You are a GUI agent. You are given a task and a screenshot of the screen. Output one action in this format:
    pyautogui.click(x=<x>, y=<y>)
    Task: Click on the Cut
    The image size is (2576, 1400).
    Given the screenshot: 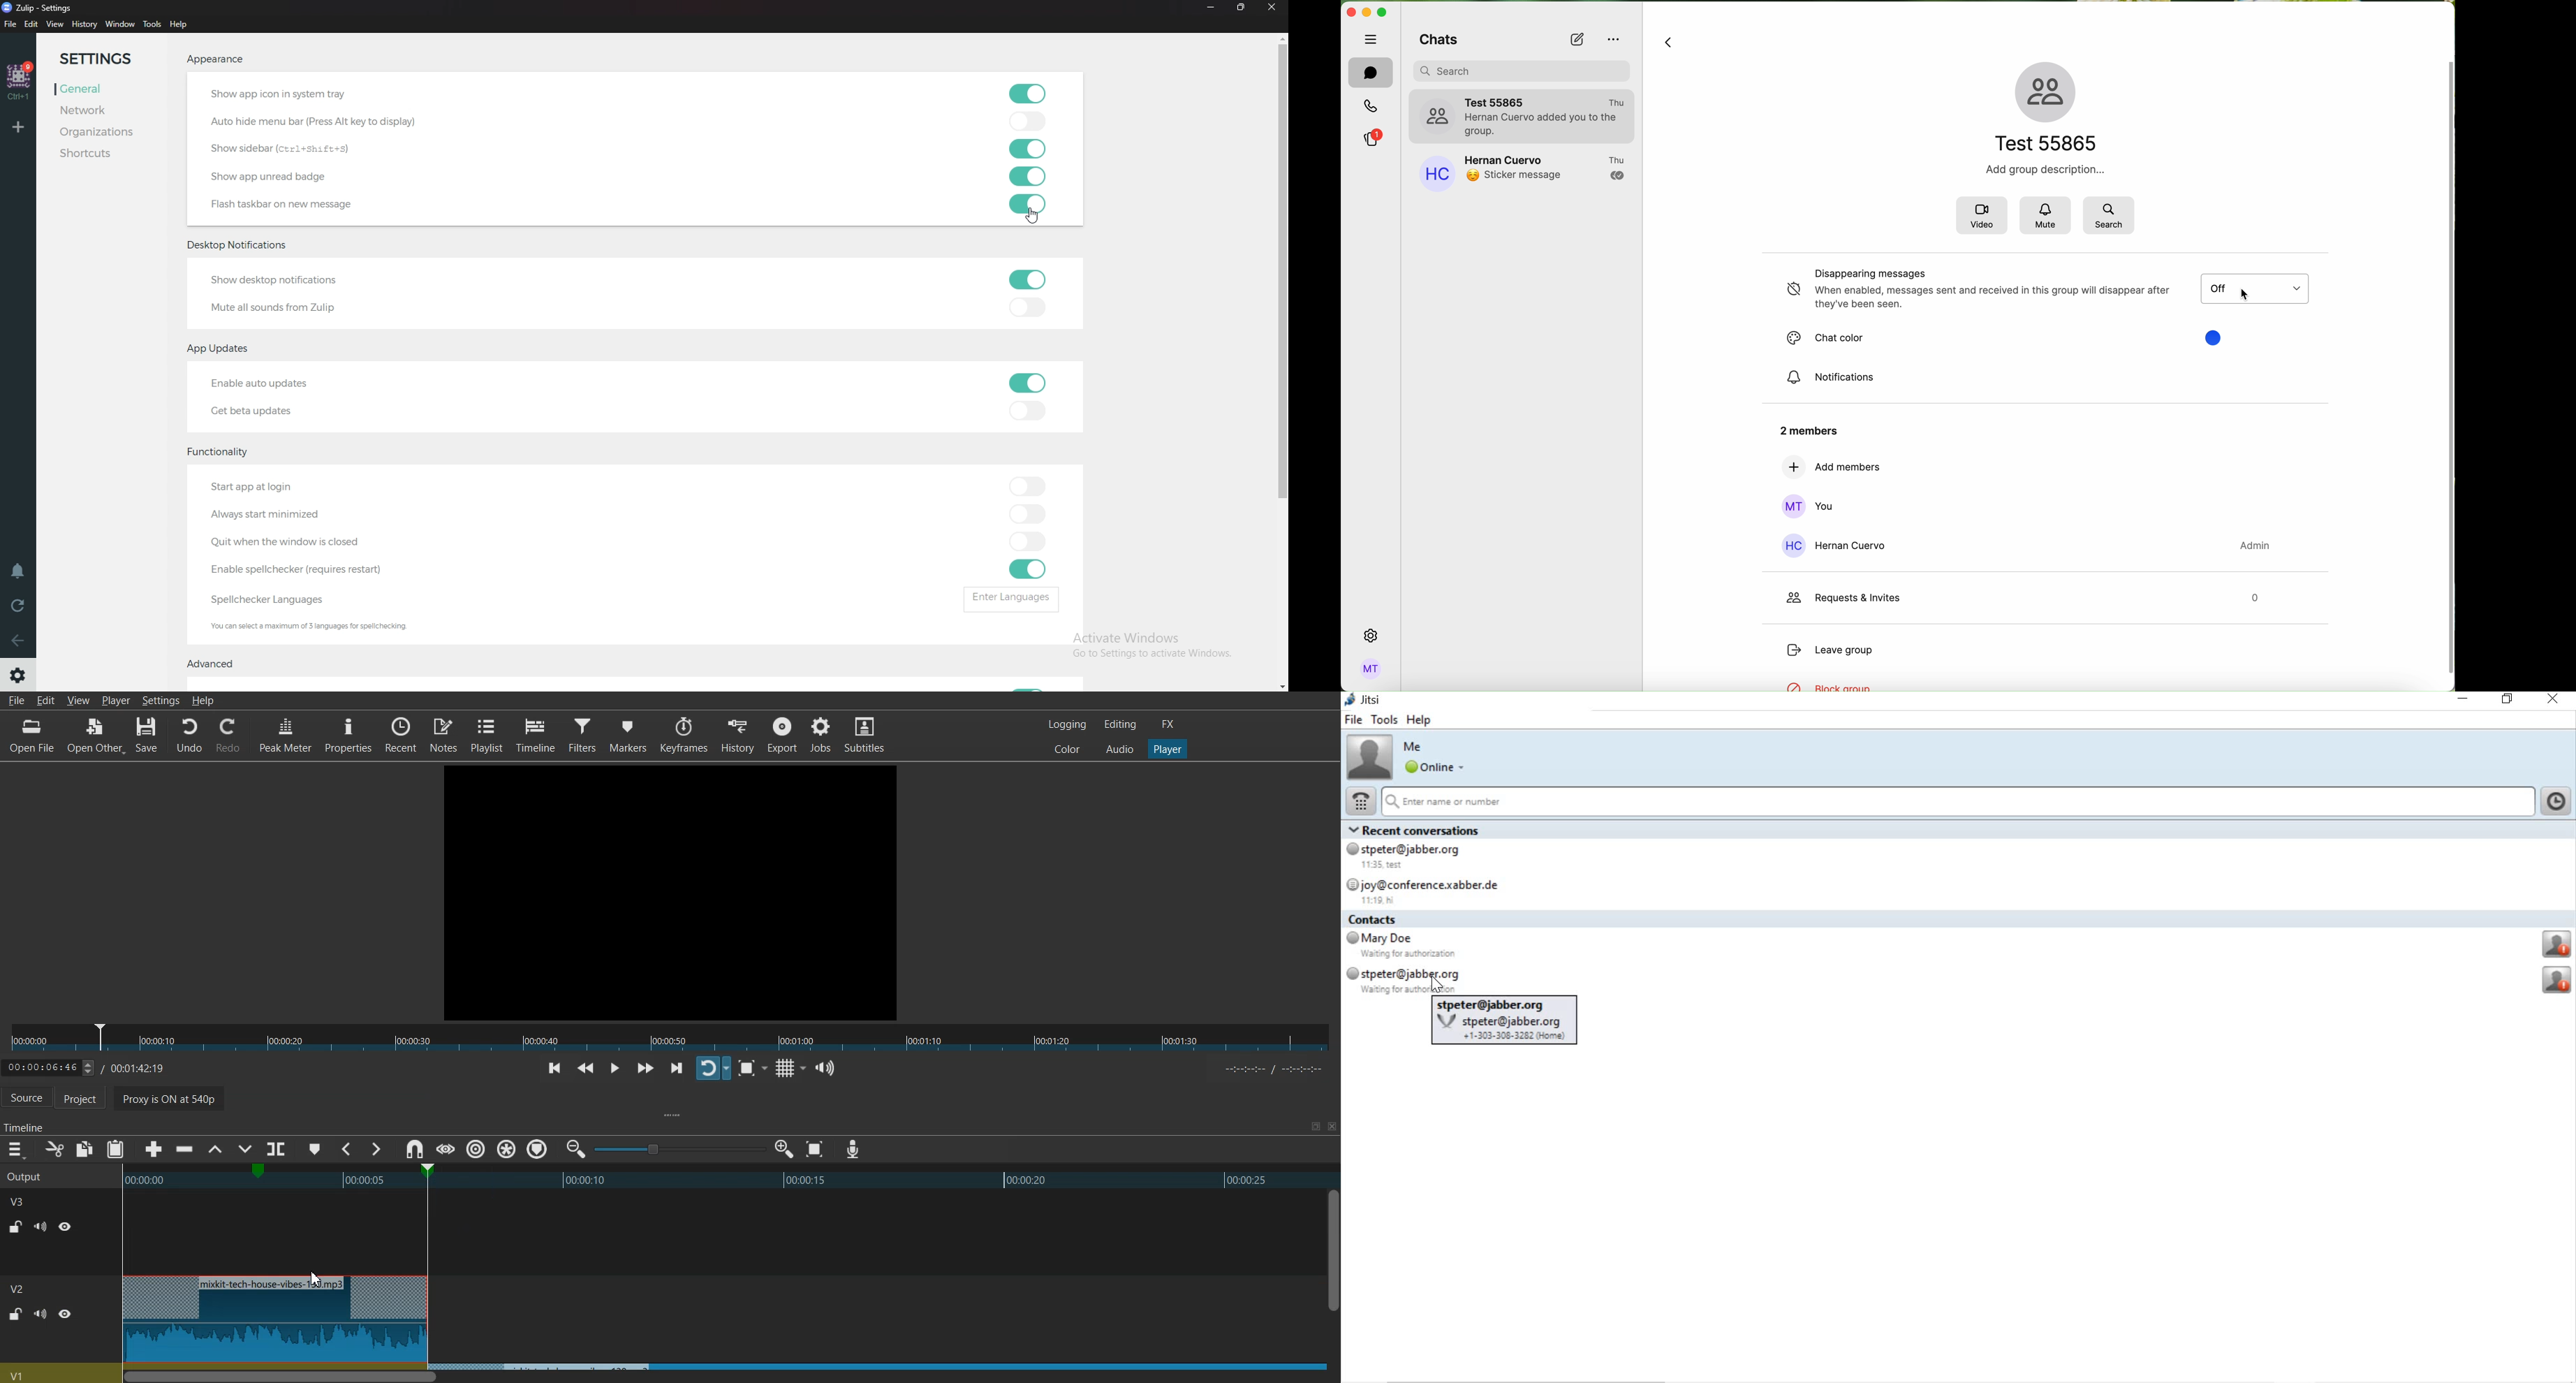 What is the action you would take?
    pyautogui.click(x=54, y=1149)
    